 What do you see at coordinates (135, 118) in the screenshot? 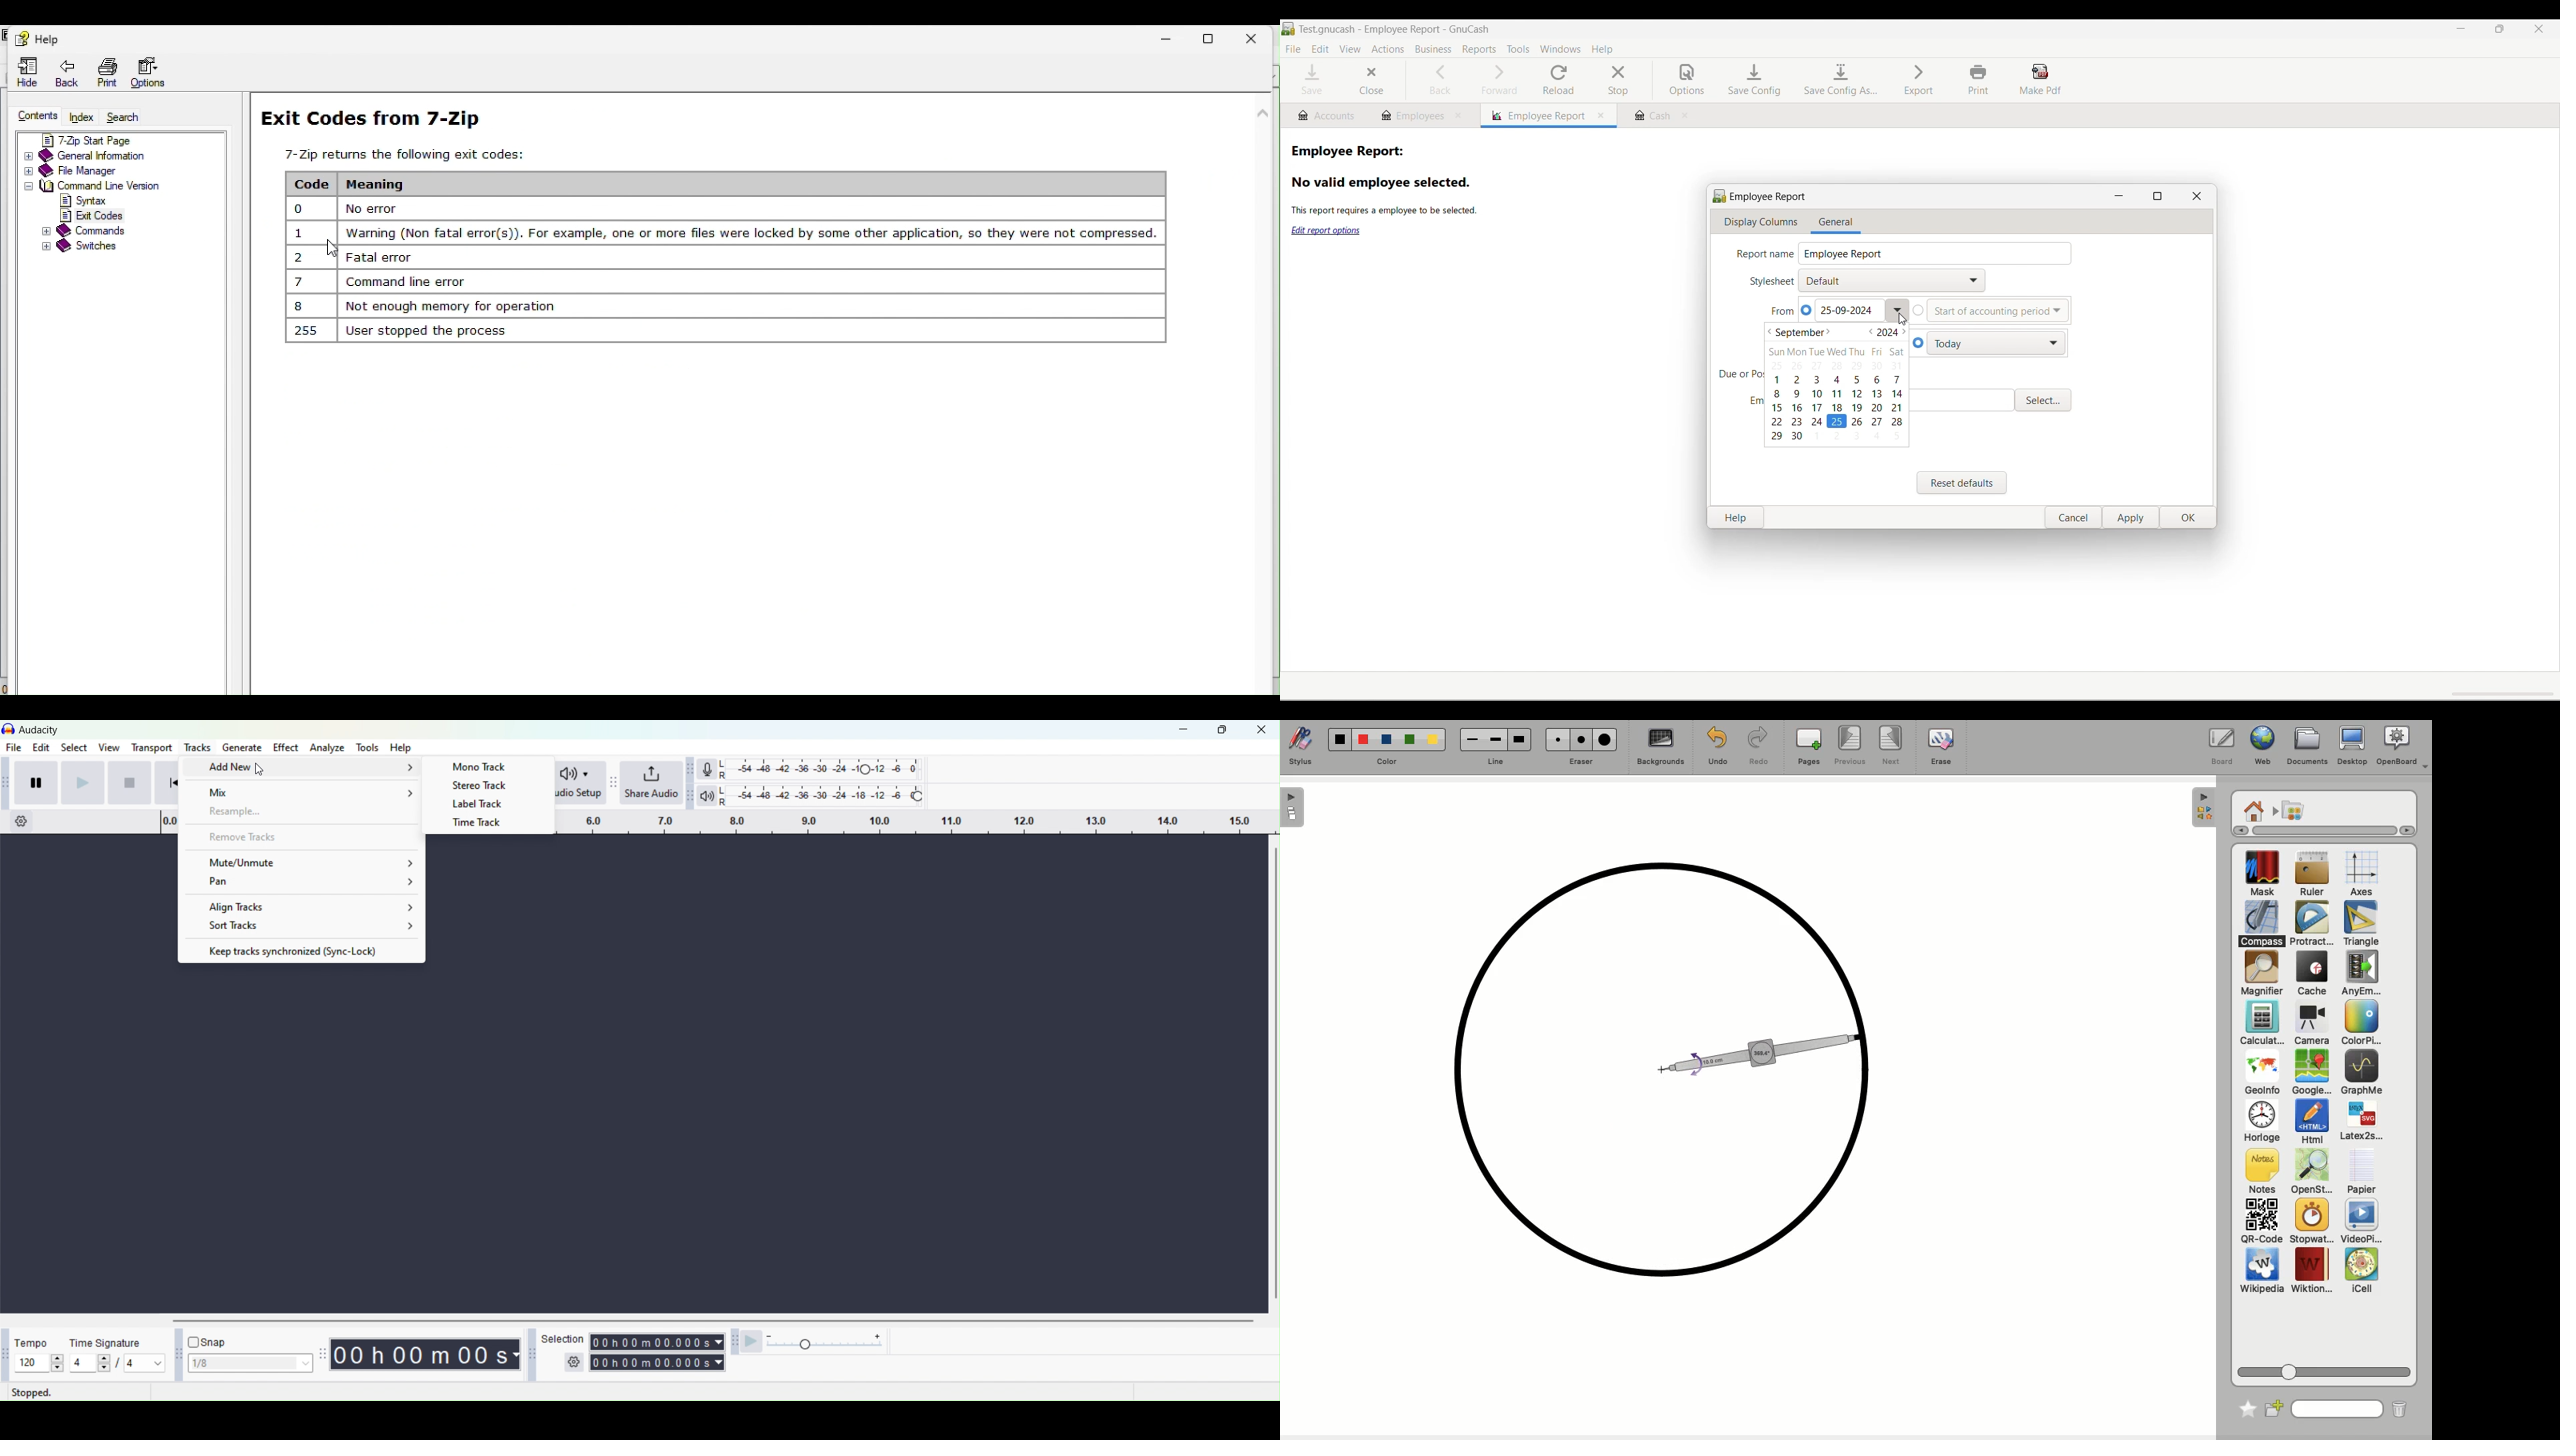
I see `Search` at bounding box center [135, 118].